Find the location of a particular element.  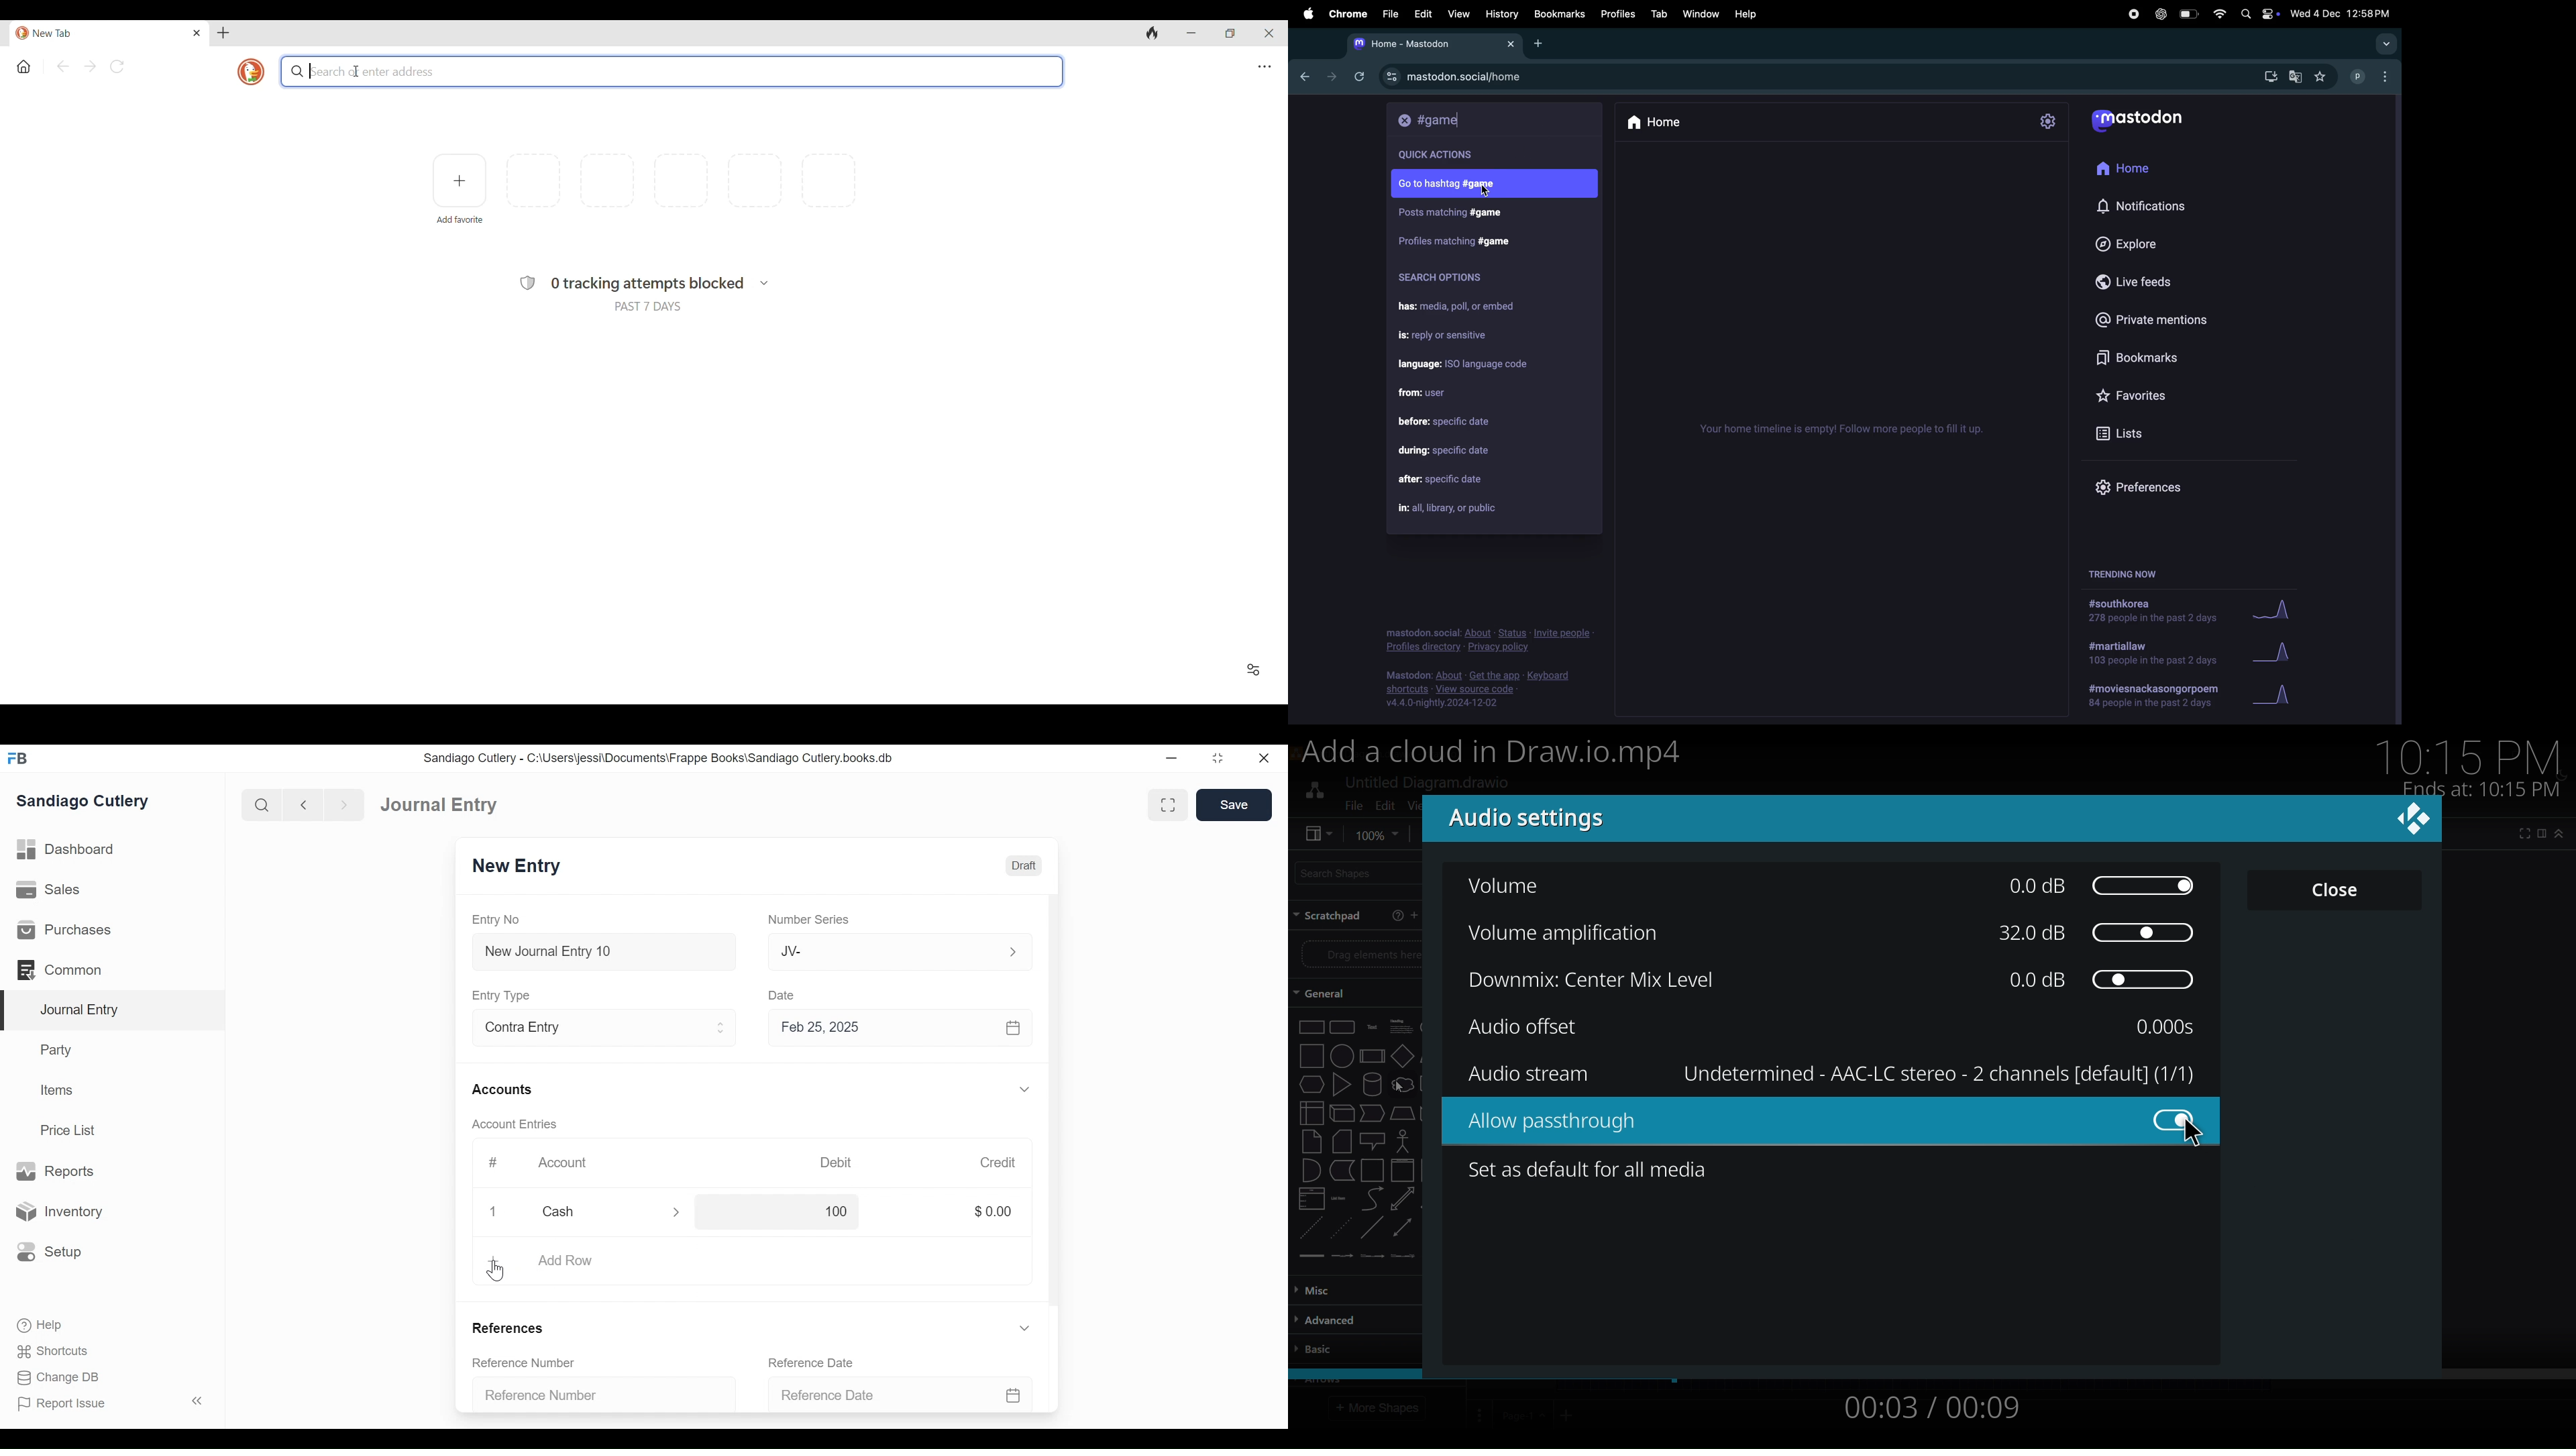

private mentions is located at coordinates (2166, 319).